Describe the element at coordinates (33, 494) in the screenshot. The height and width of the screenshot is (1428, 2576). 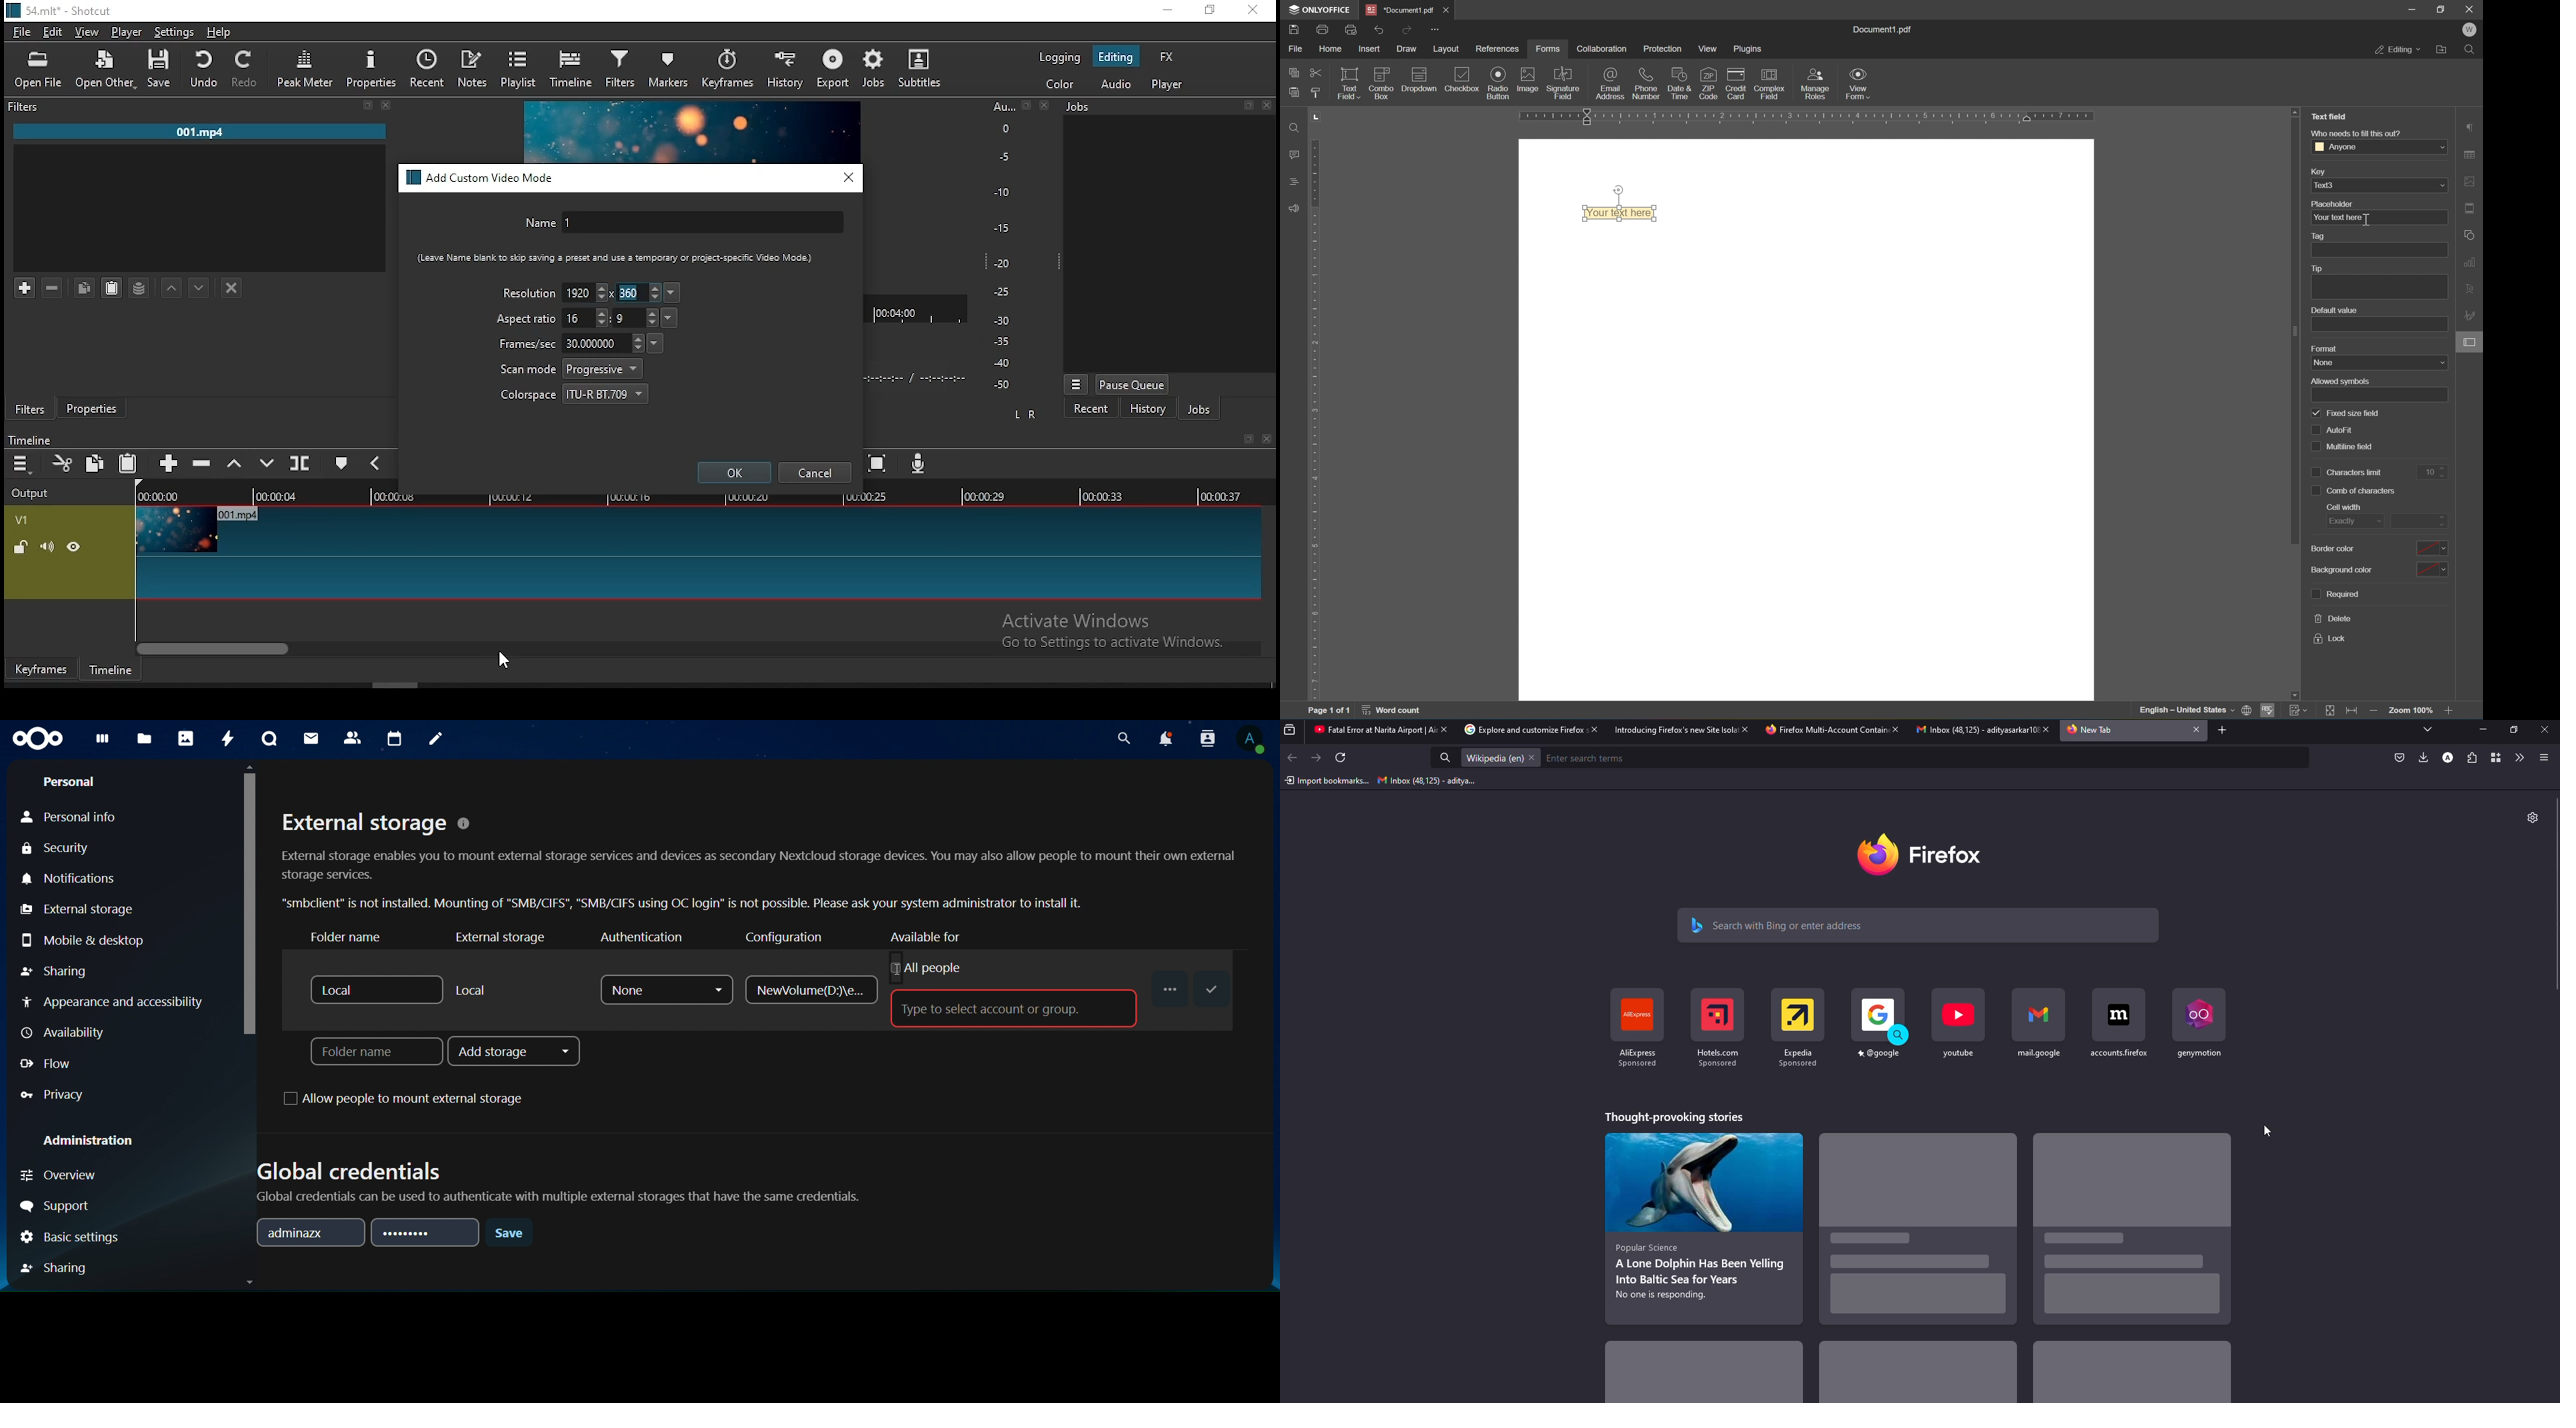
I see `output` at that location.